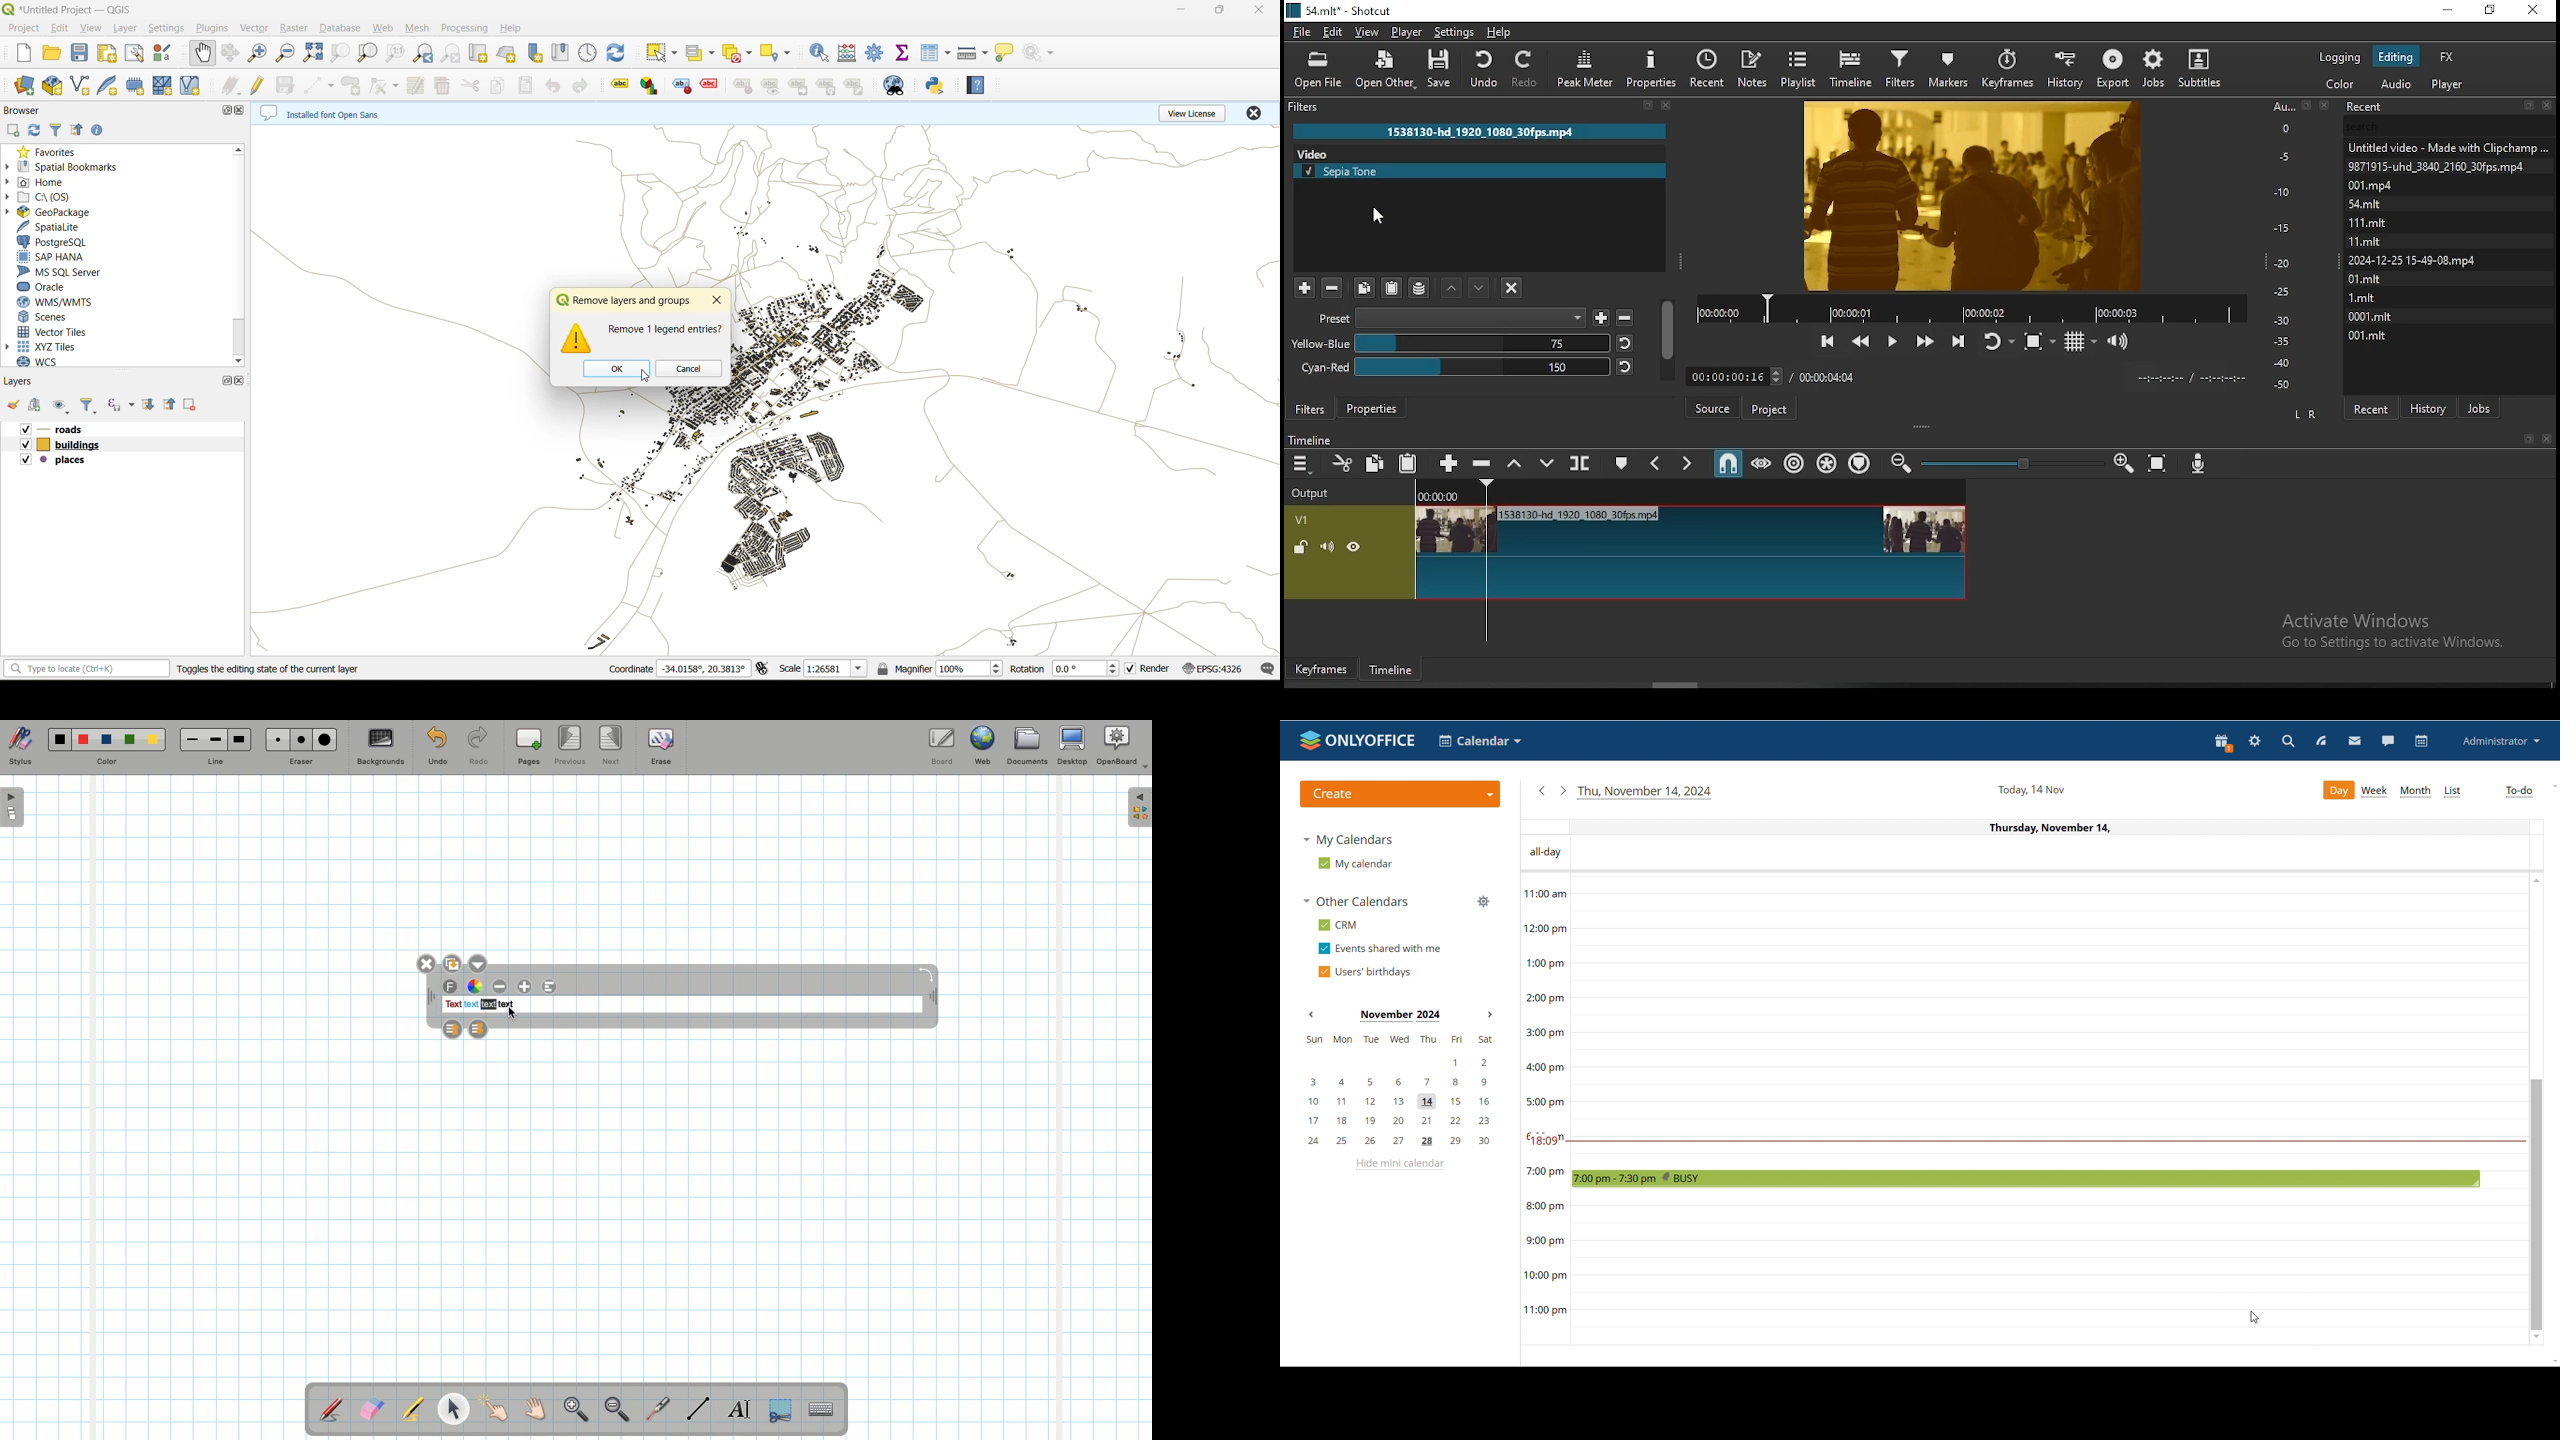 This screenshot has height=1456, width=2576. What do you see at coordinates (1517, 464) in the screenshot?
I see `lift` at bounding box center [1517, 464].